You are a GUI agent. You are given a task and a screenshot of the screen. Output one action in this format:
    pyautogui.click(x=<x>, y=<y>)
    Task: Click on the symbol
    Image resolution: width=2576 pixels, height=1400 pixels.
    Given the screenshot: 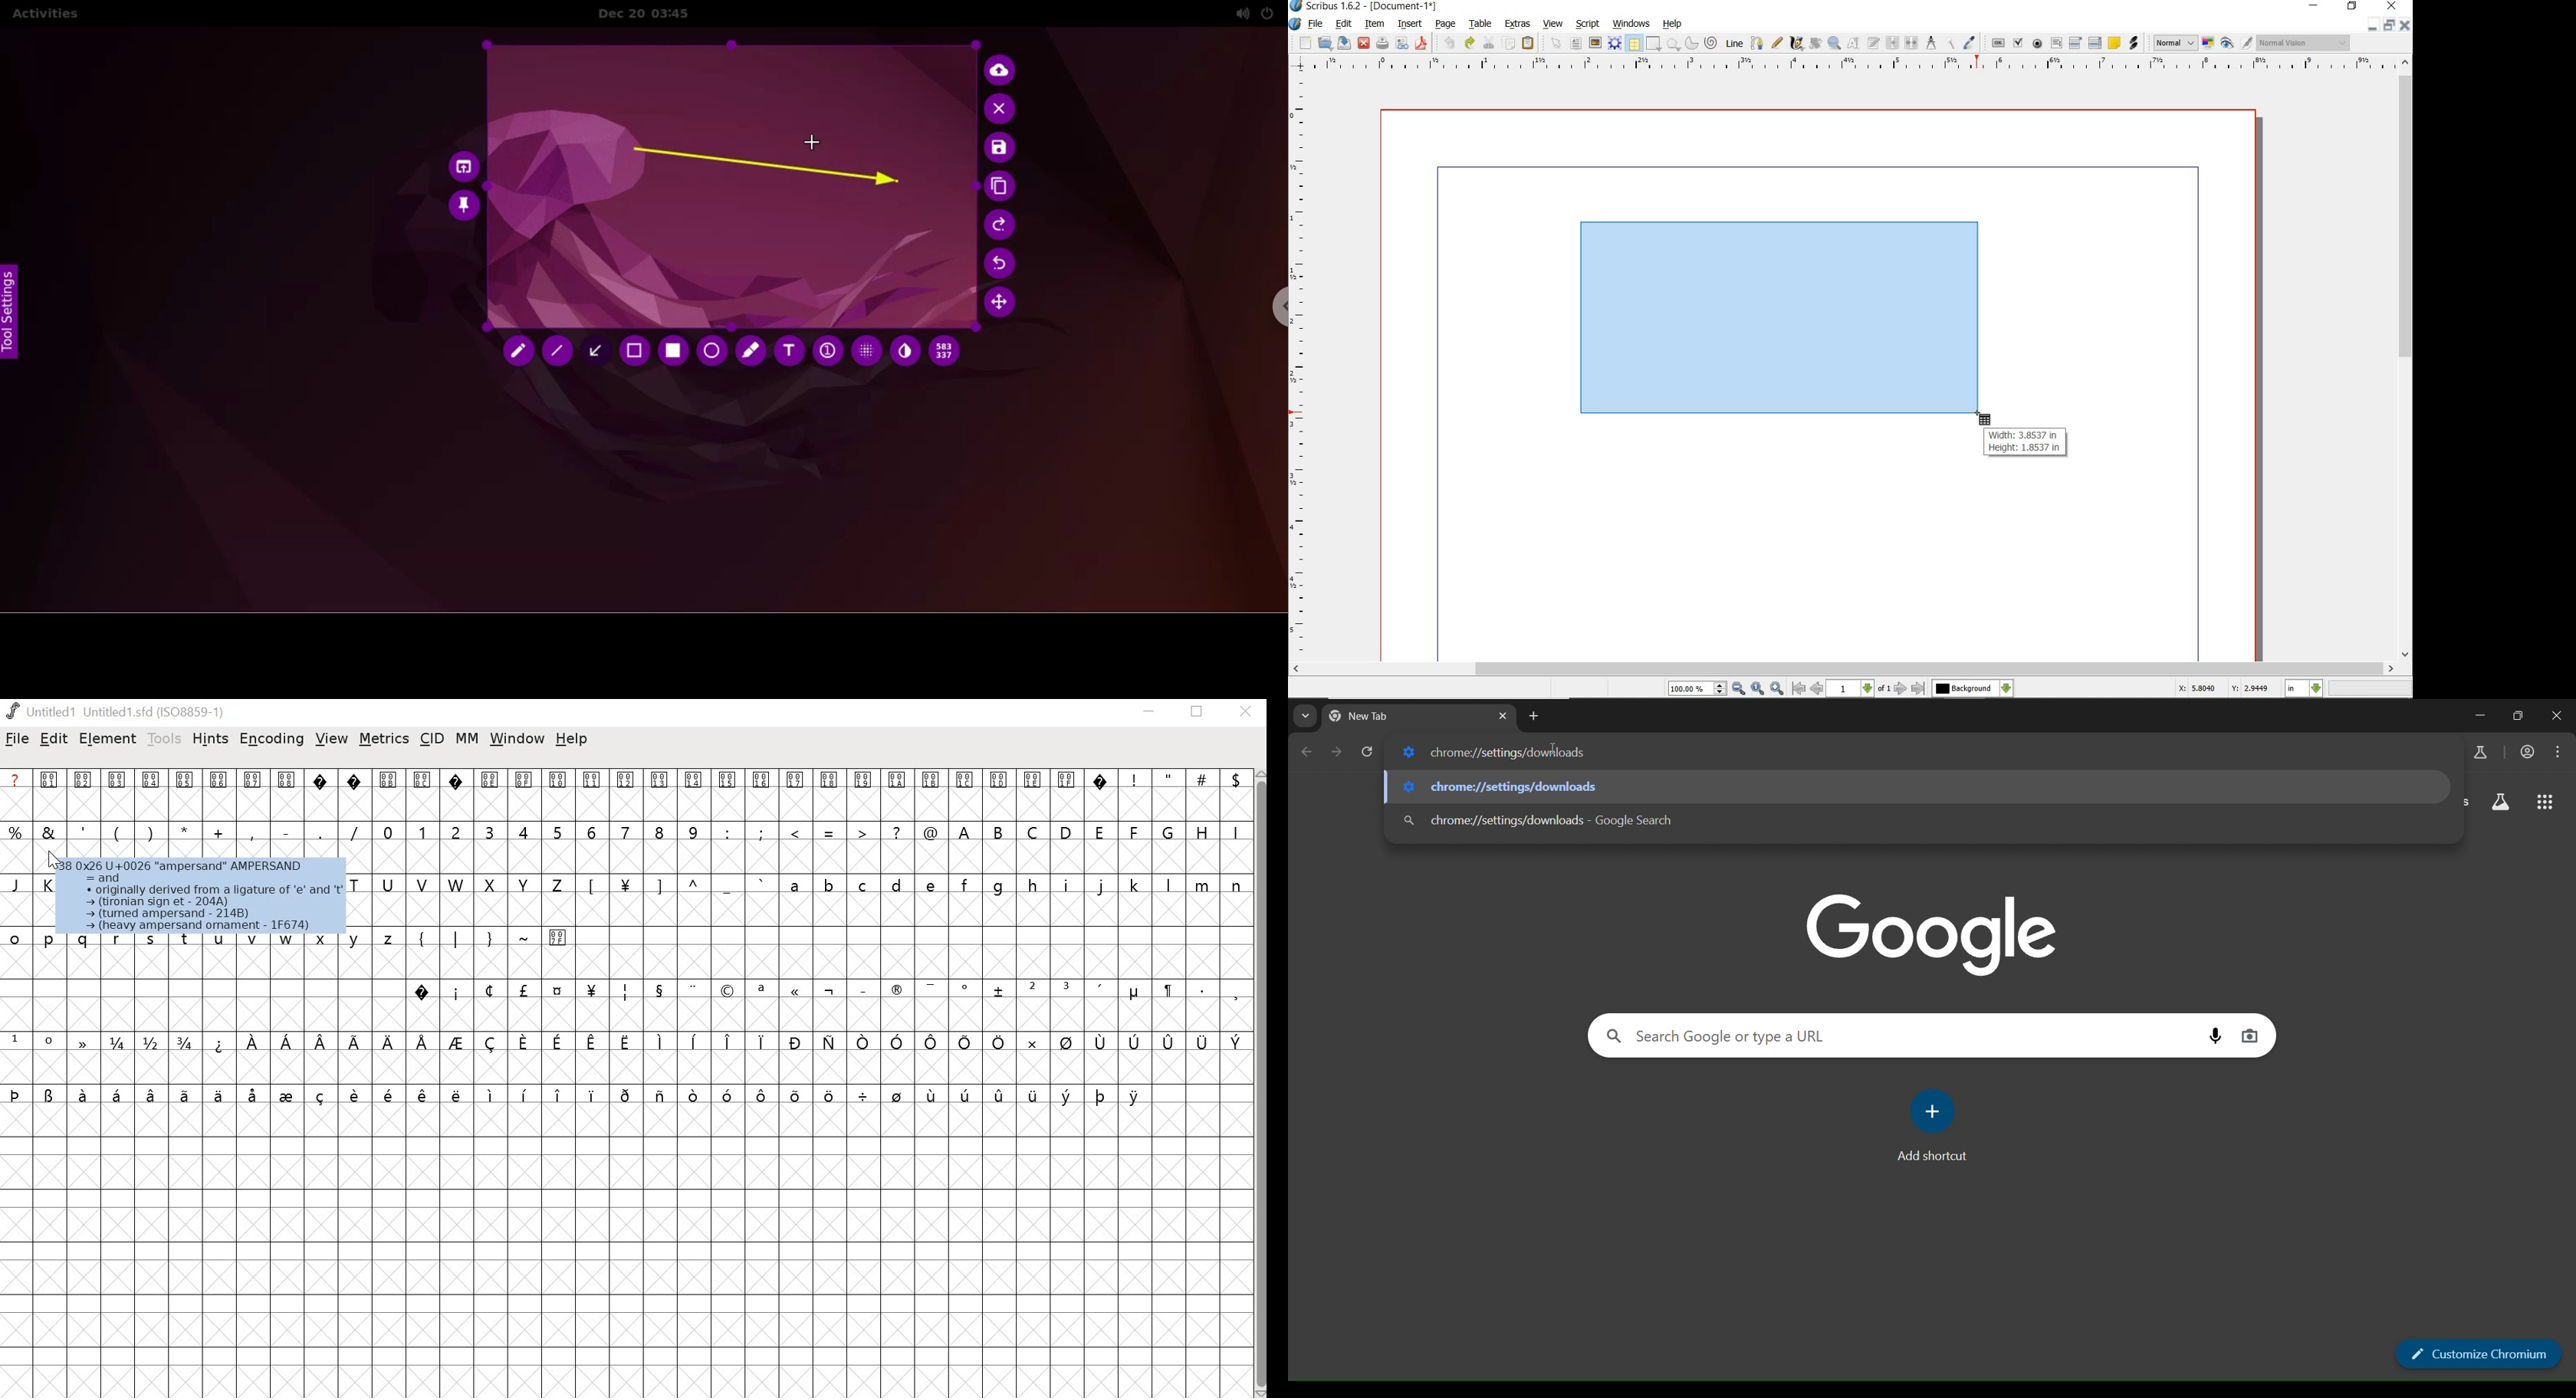 What is the action you would take?
    pyautogui.click(x=85, y=1094)
    